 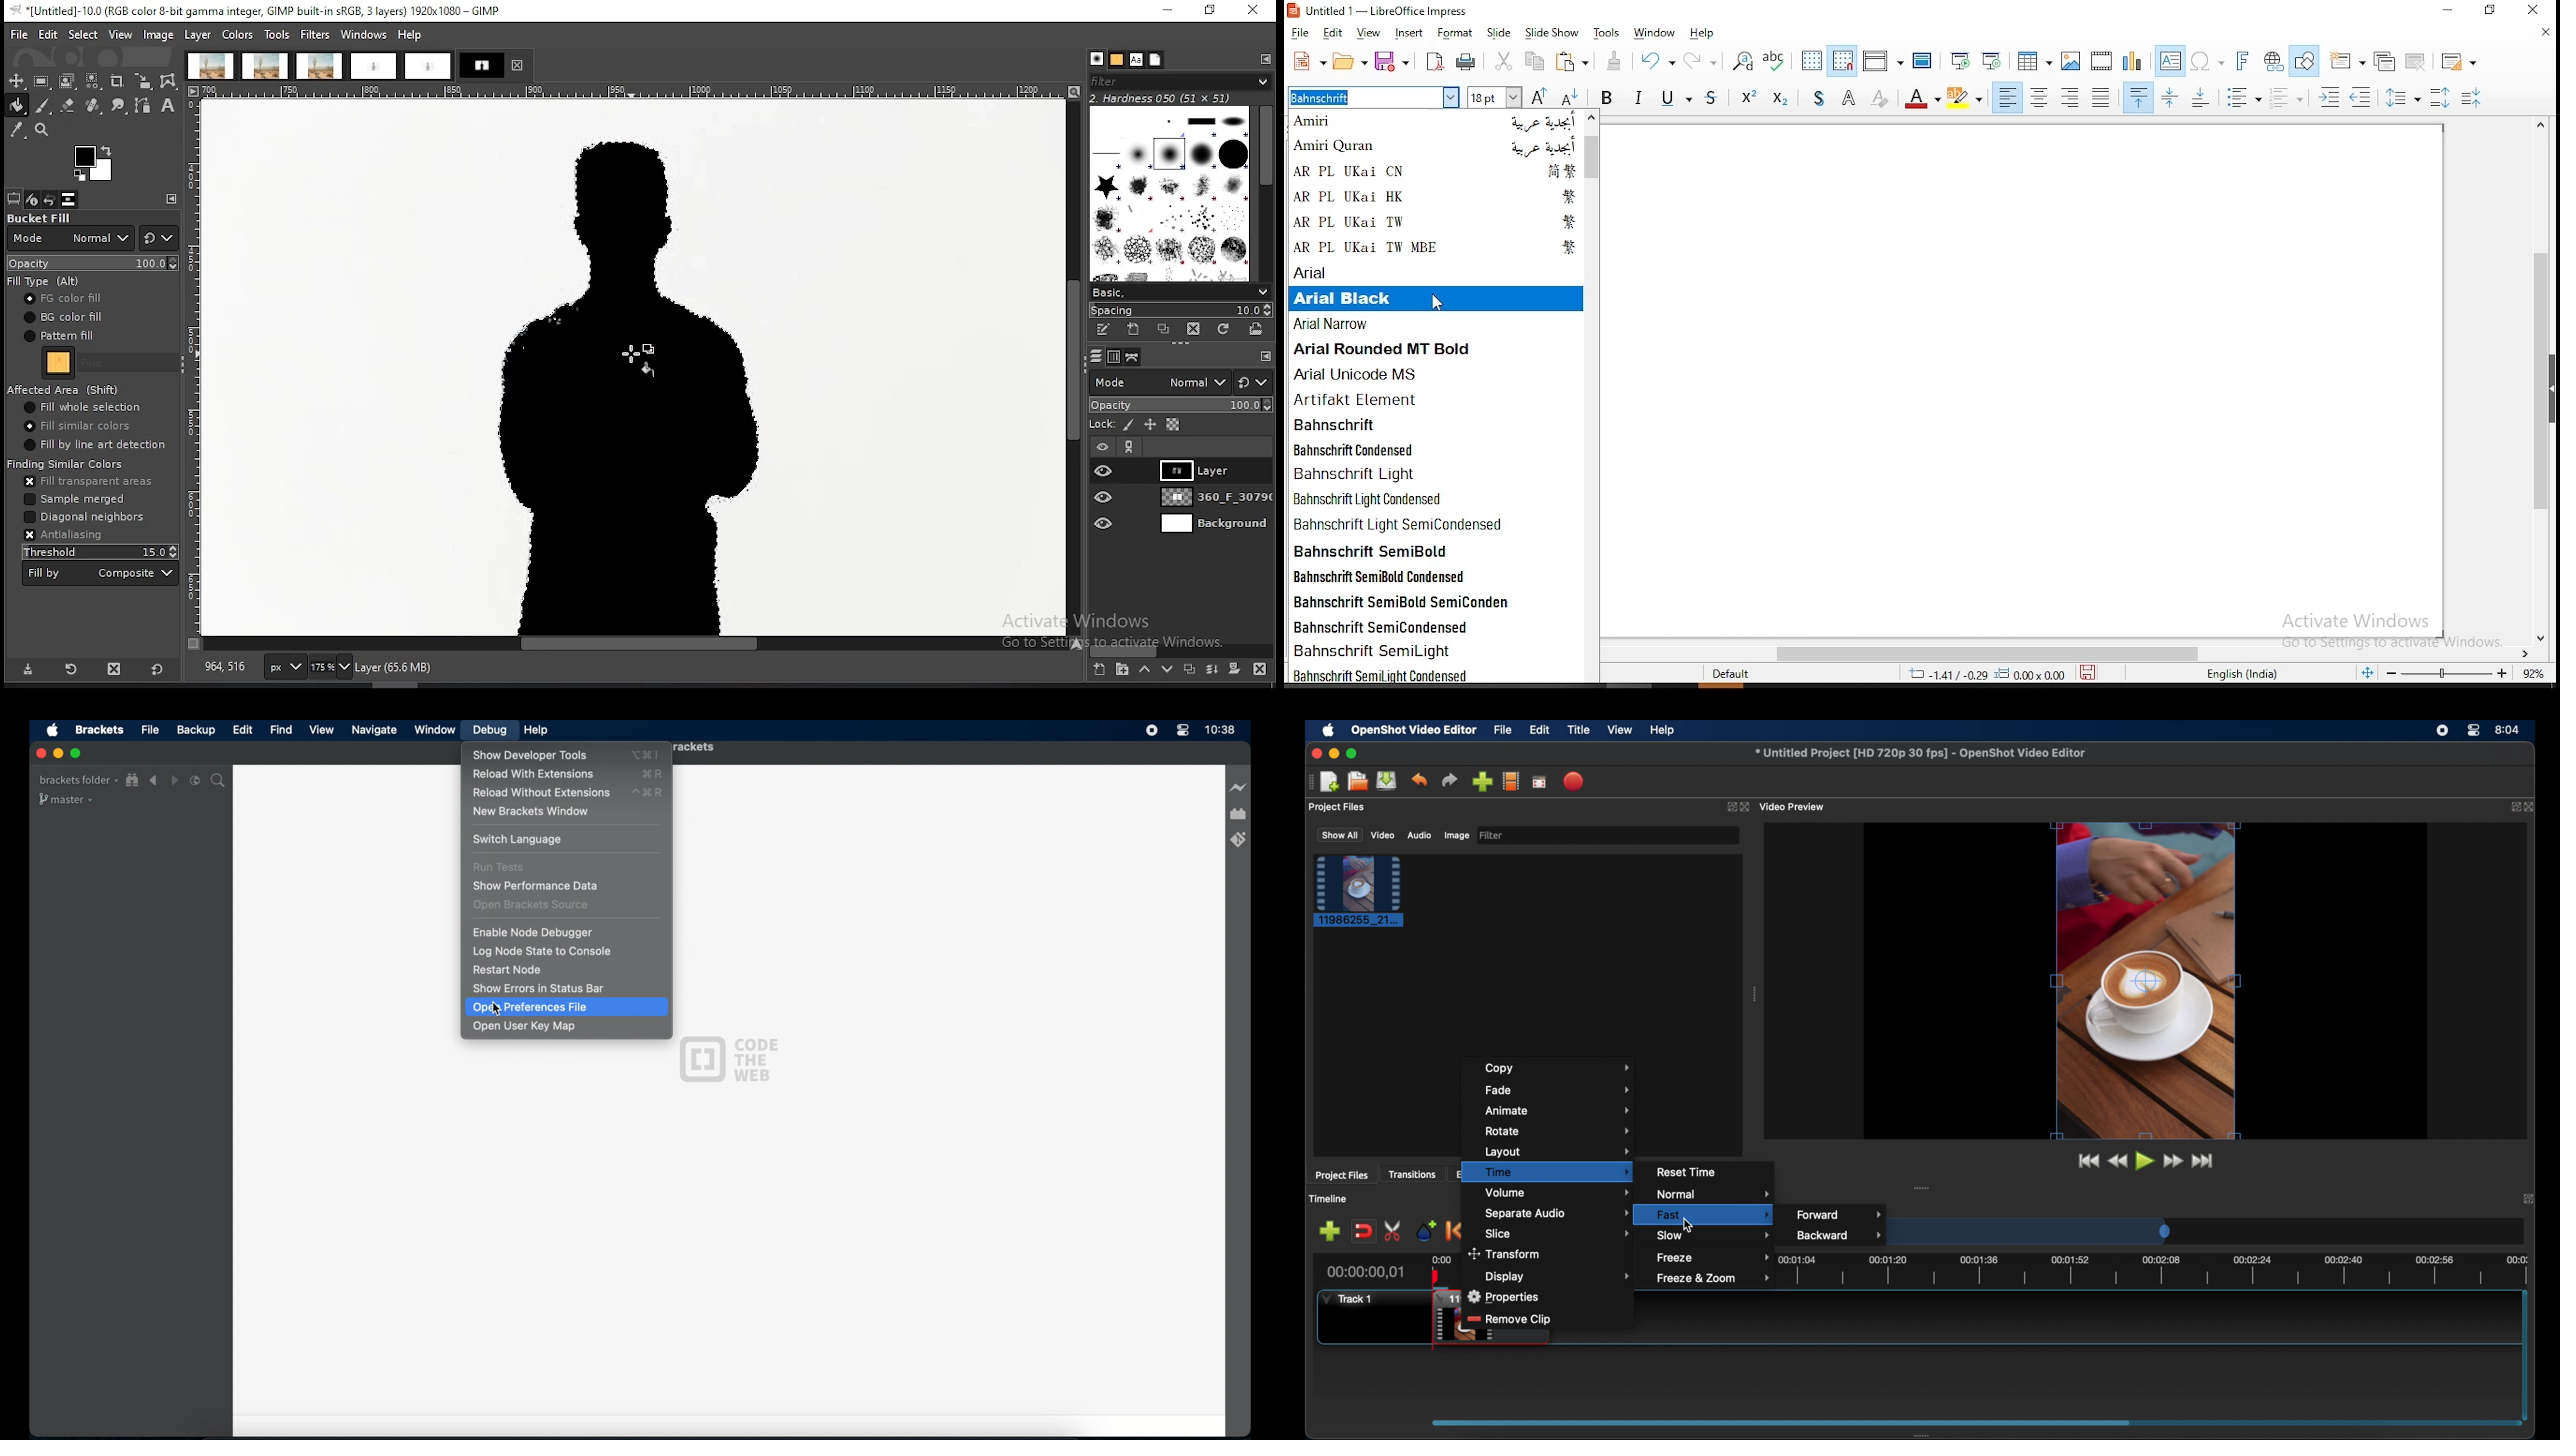 What do you see at coordinates (1703, 34) in the screenshot?
I see `help` at bounding box center [1703, 34].